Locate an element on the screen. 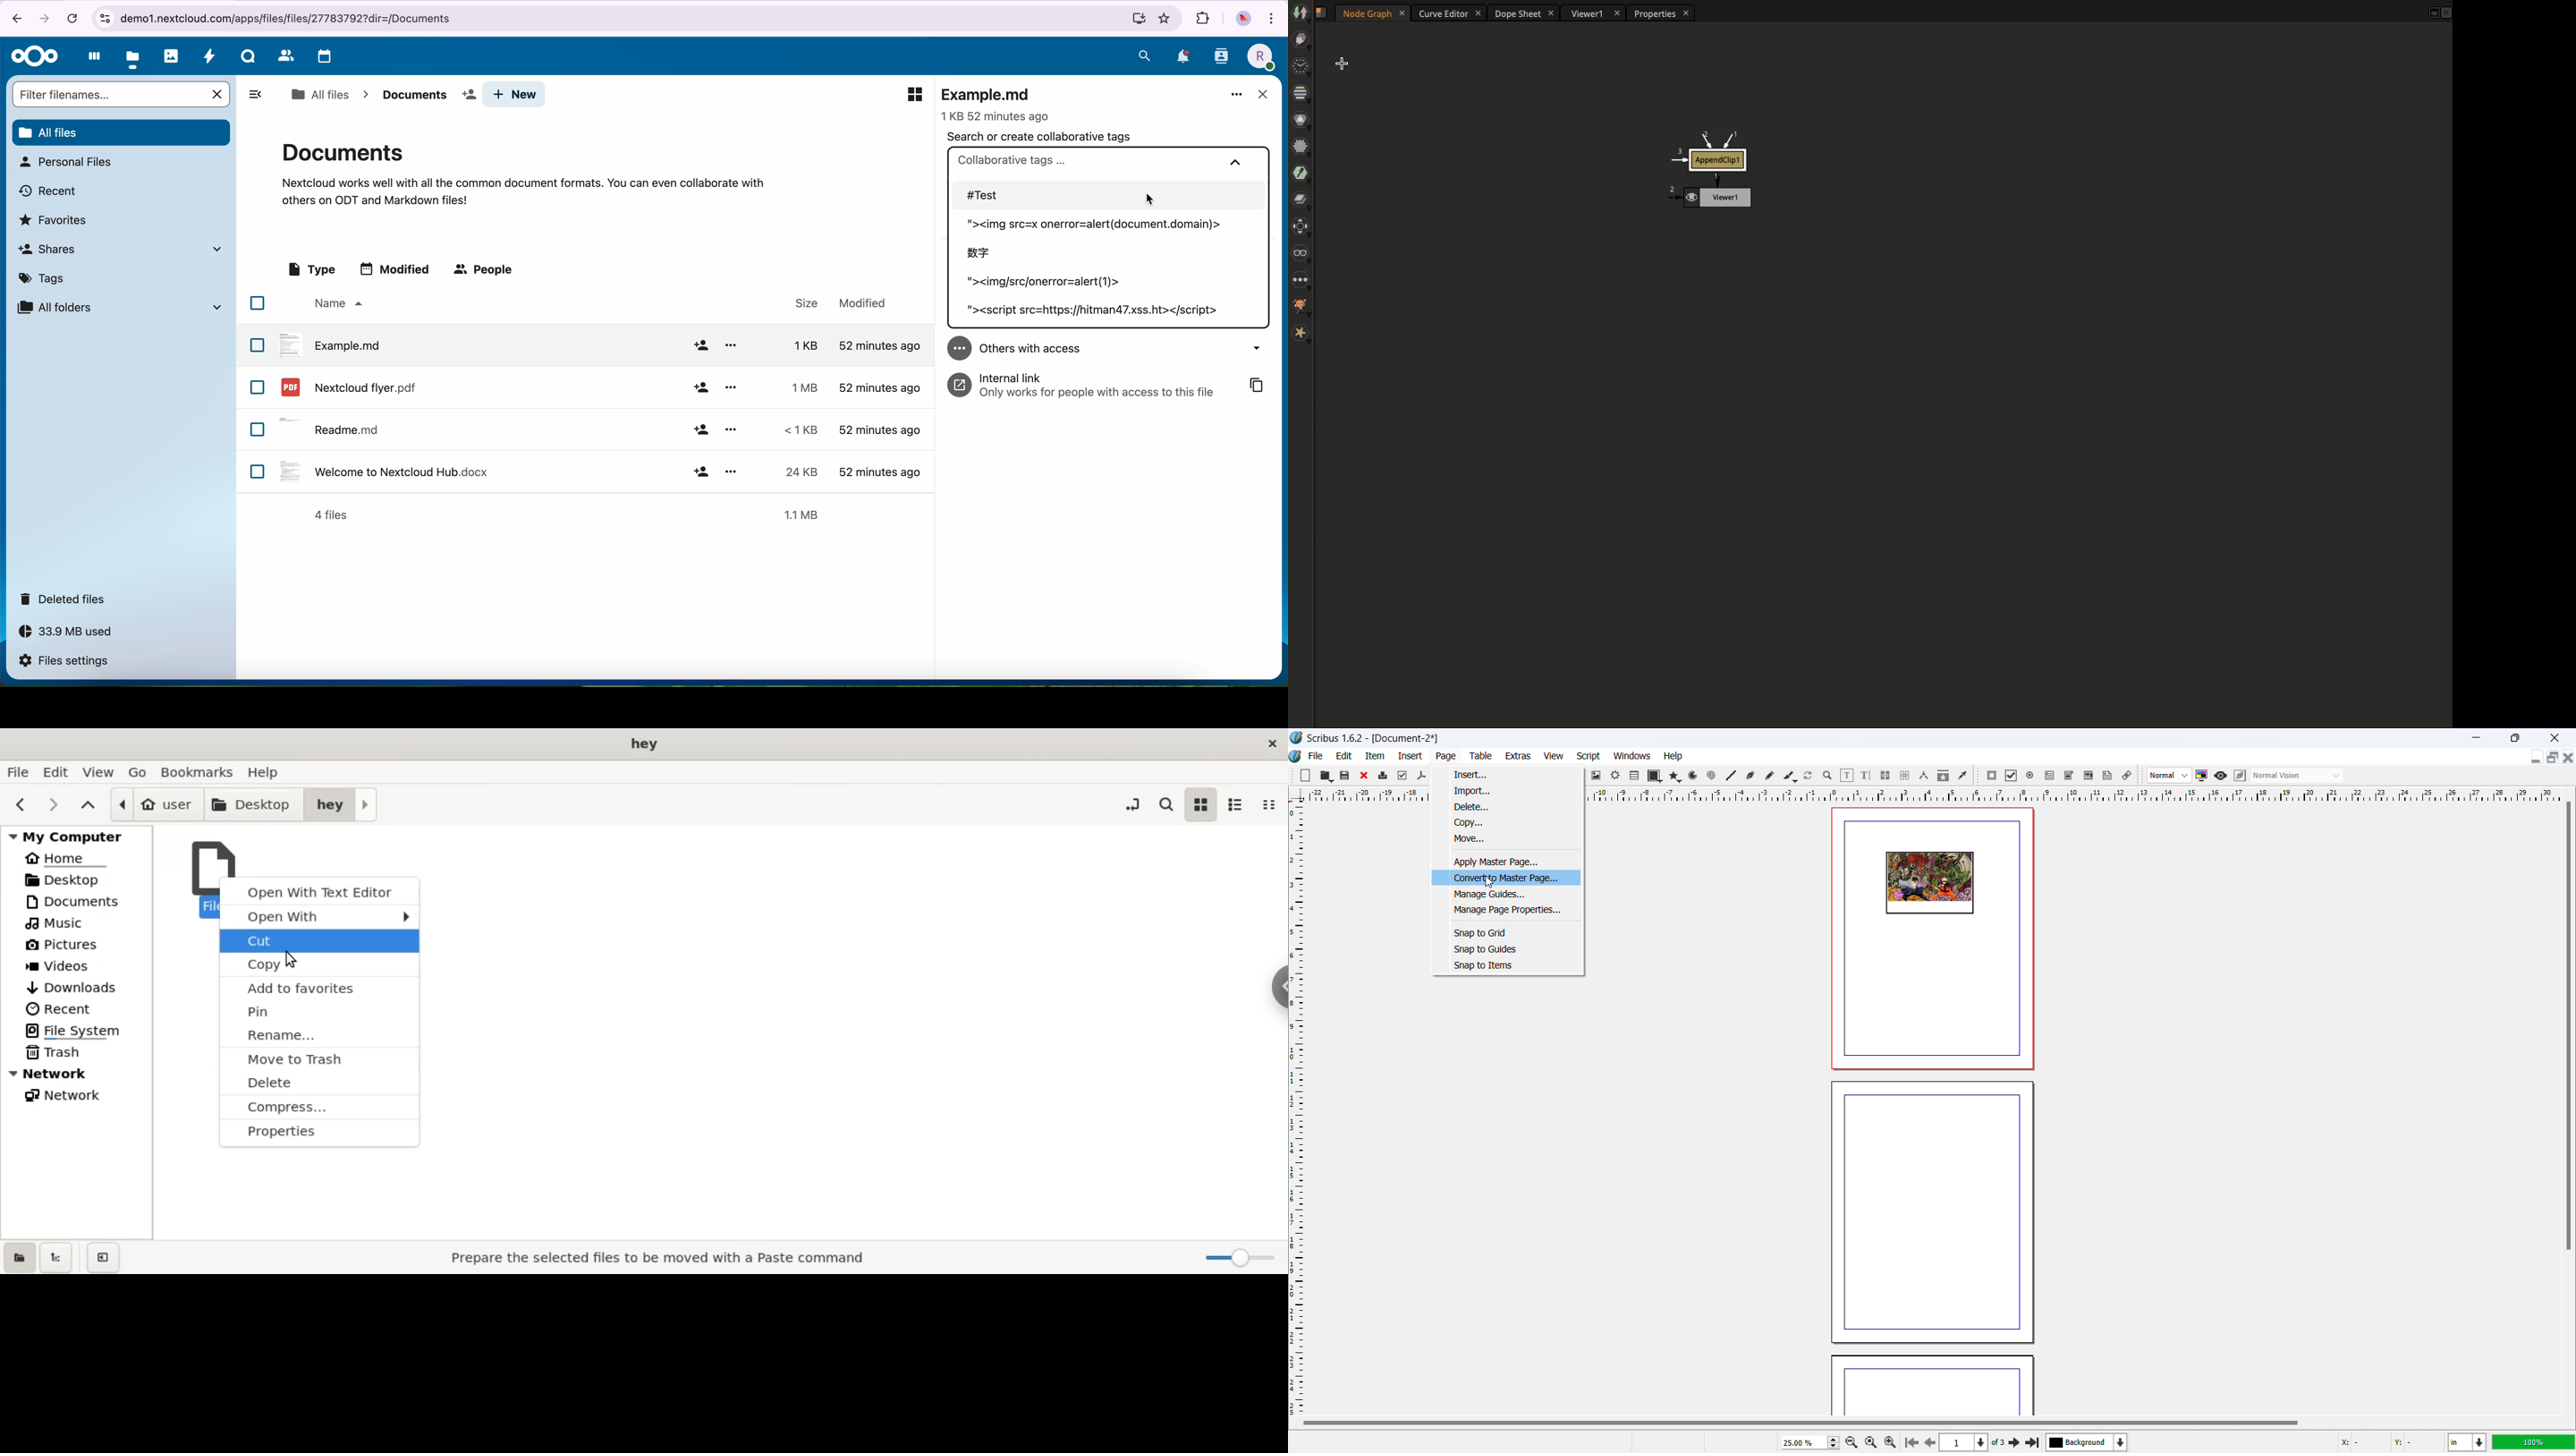 This screenshot has width=2576, height=1456. documents is located at coordinates (523, 173).